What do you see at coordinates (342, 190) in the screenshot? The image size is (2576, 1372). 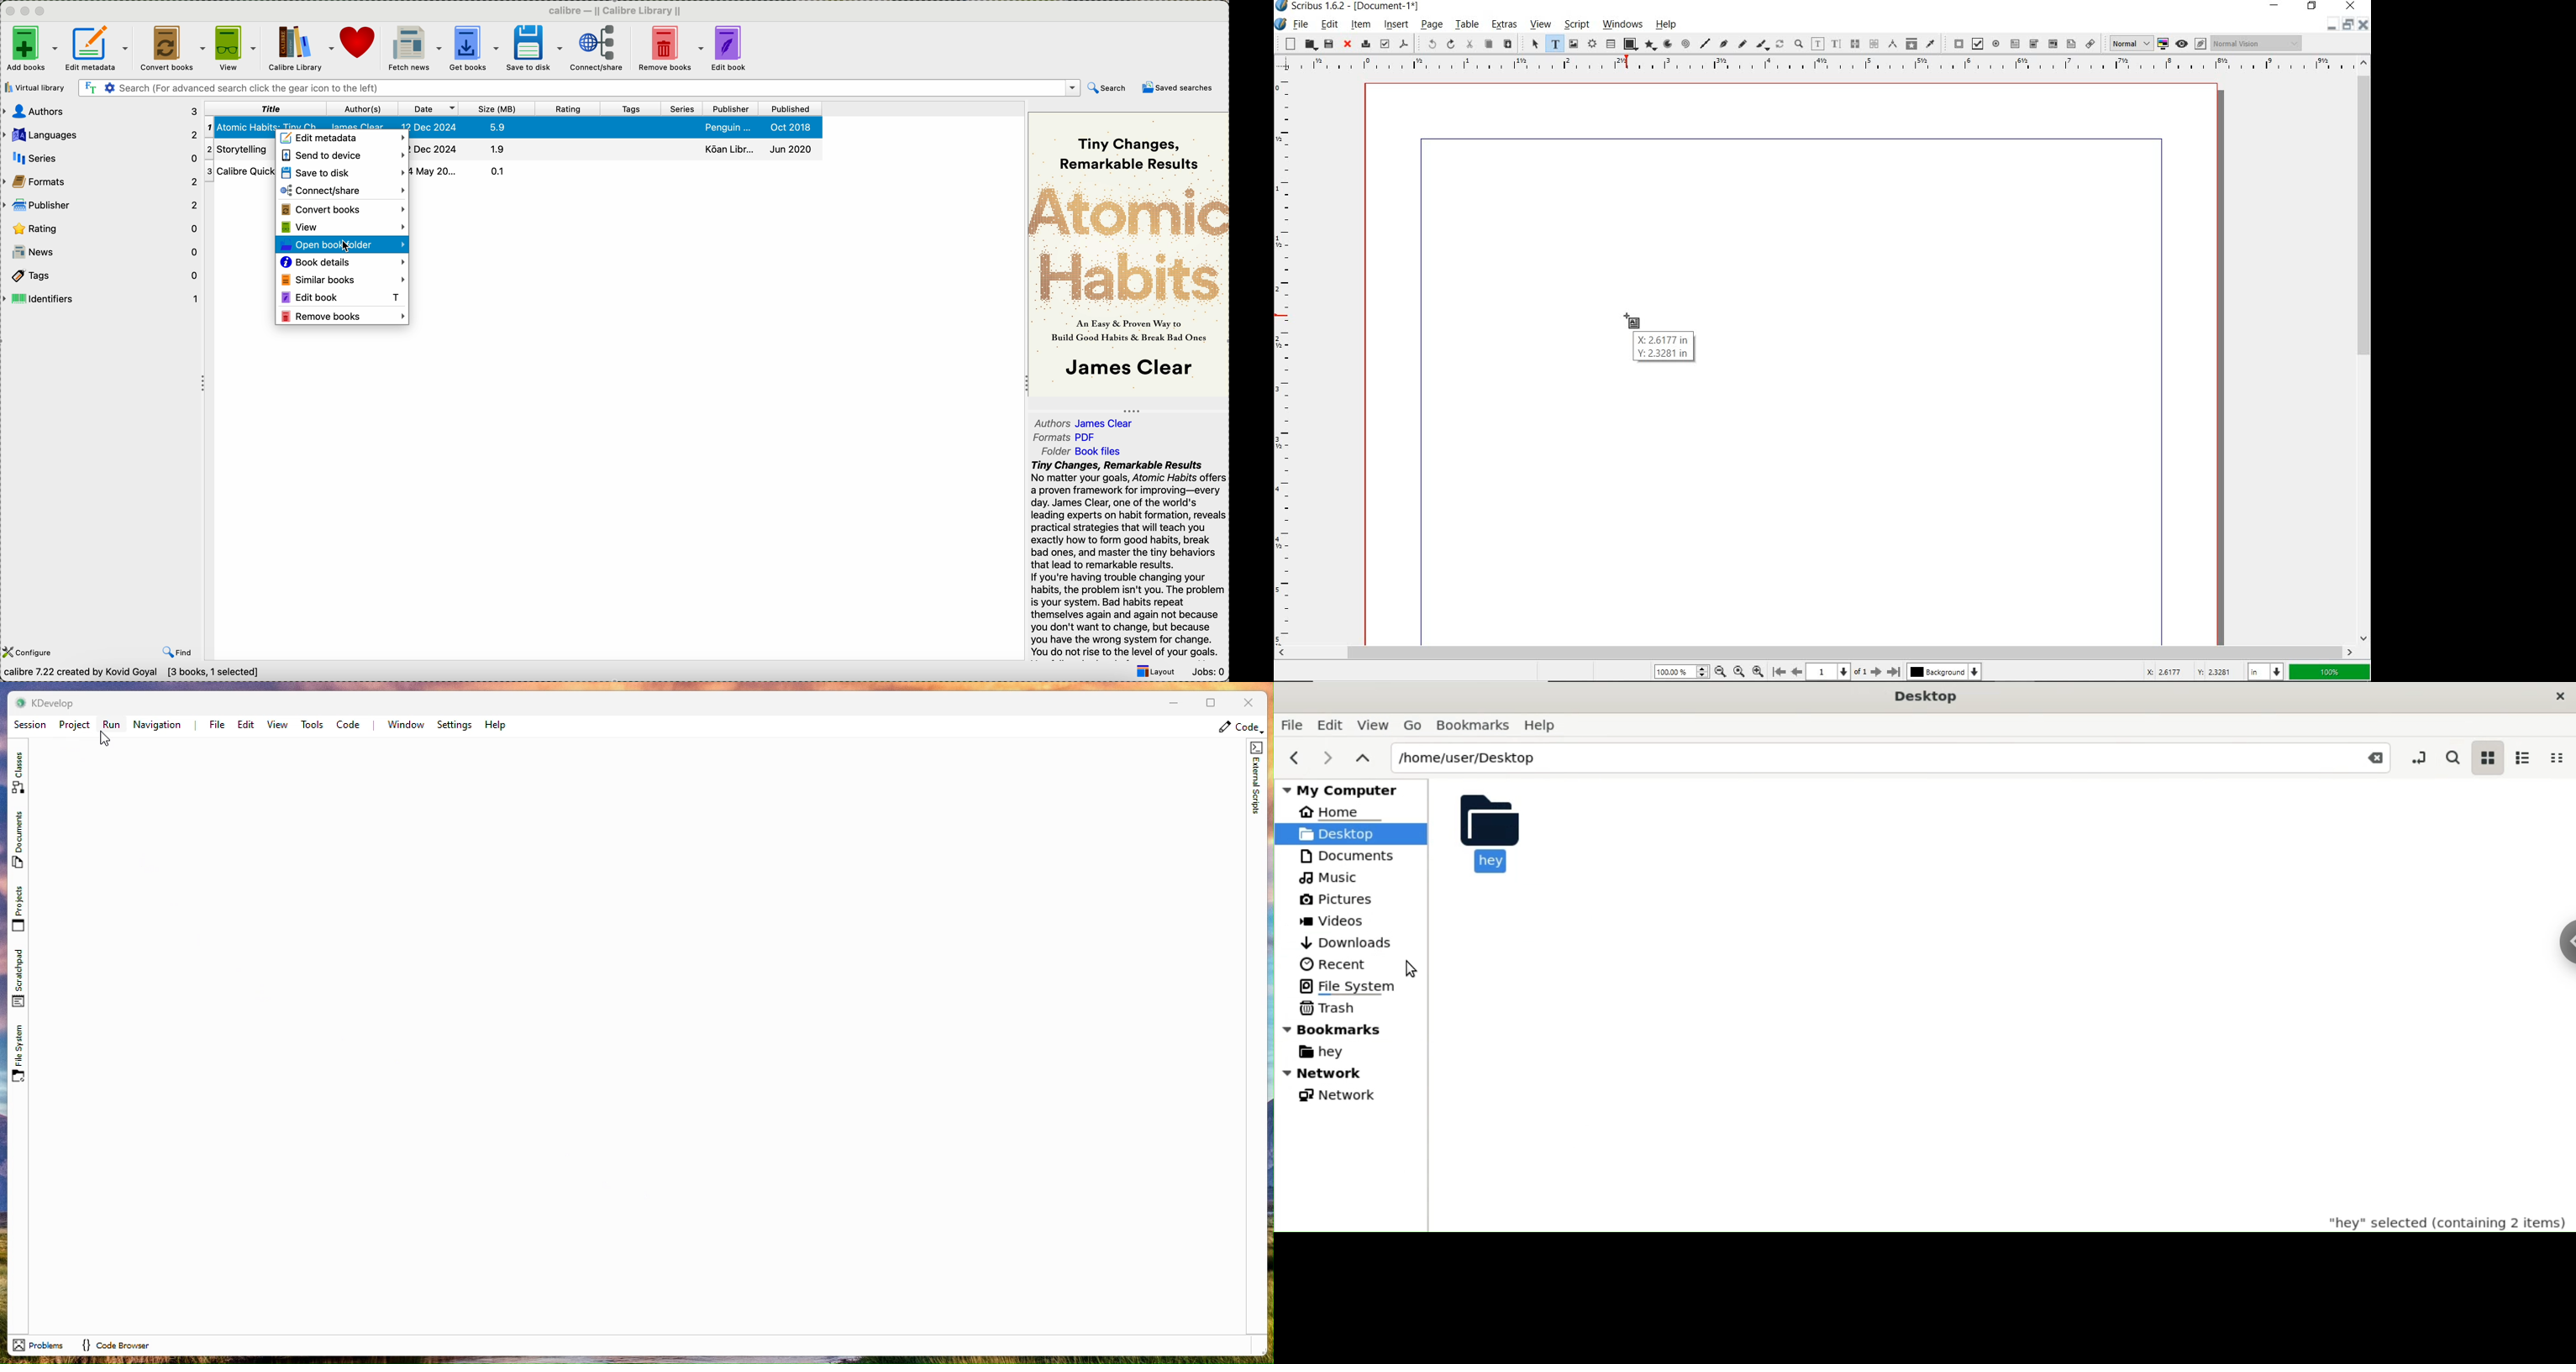 I see `connect/share` at bounding box center [342, 190].